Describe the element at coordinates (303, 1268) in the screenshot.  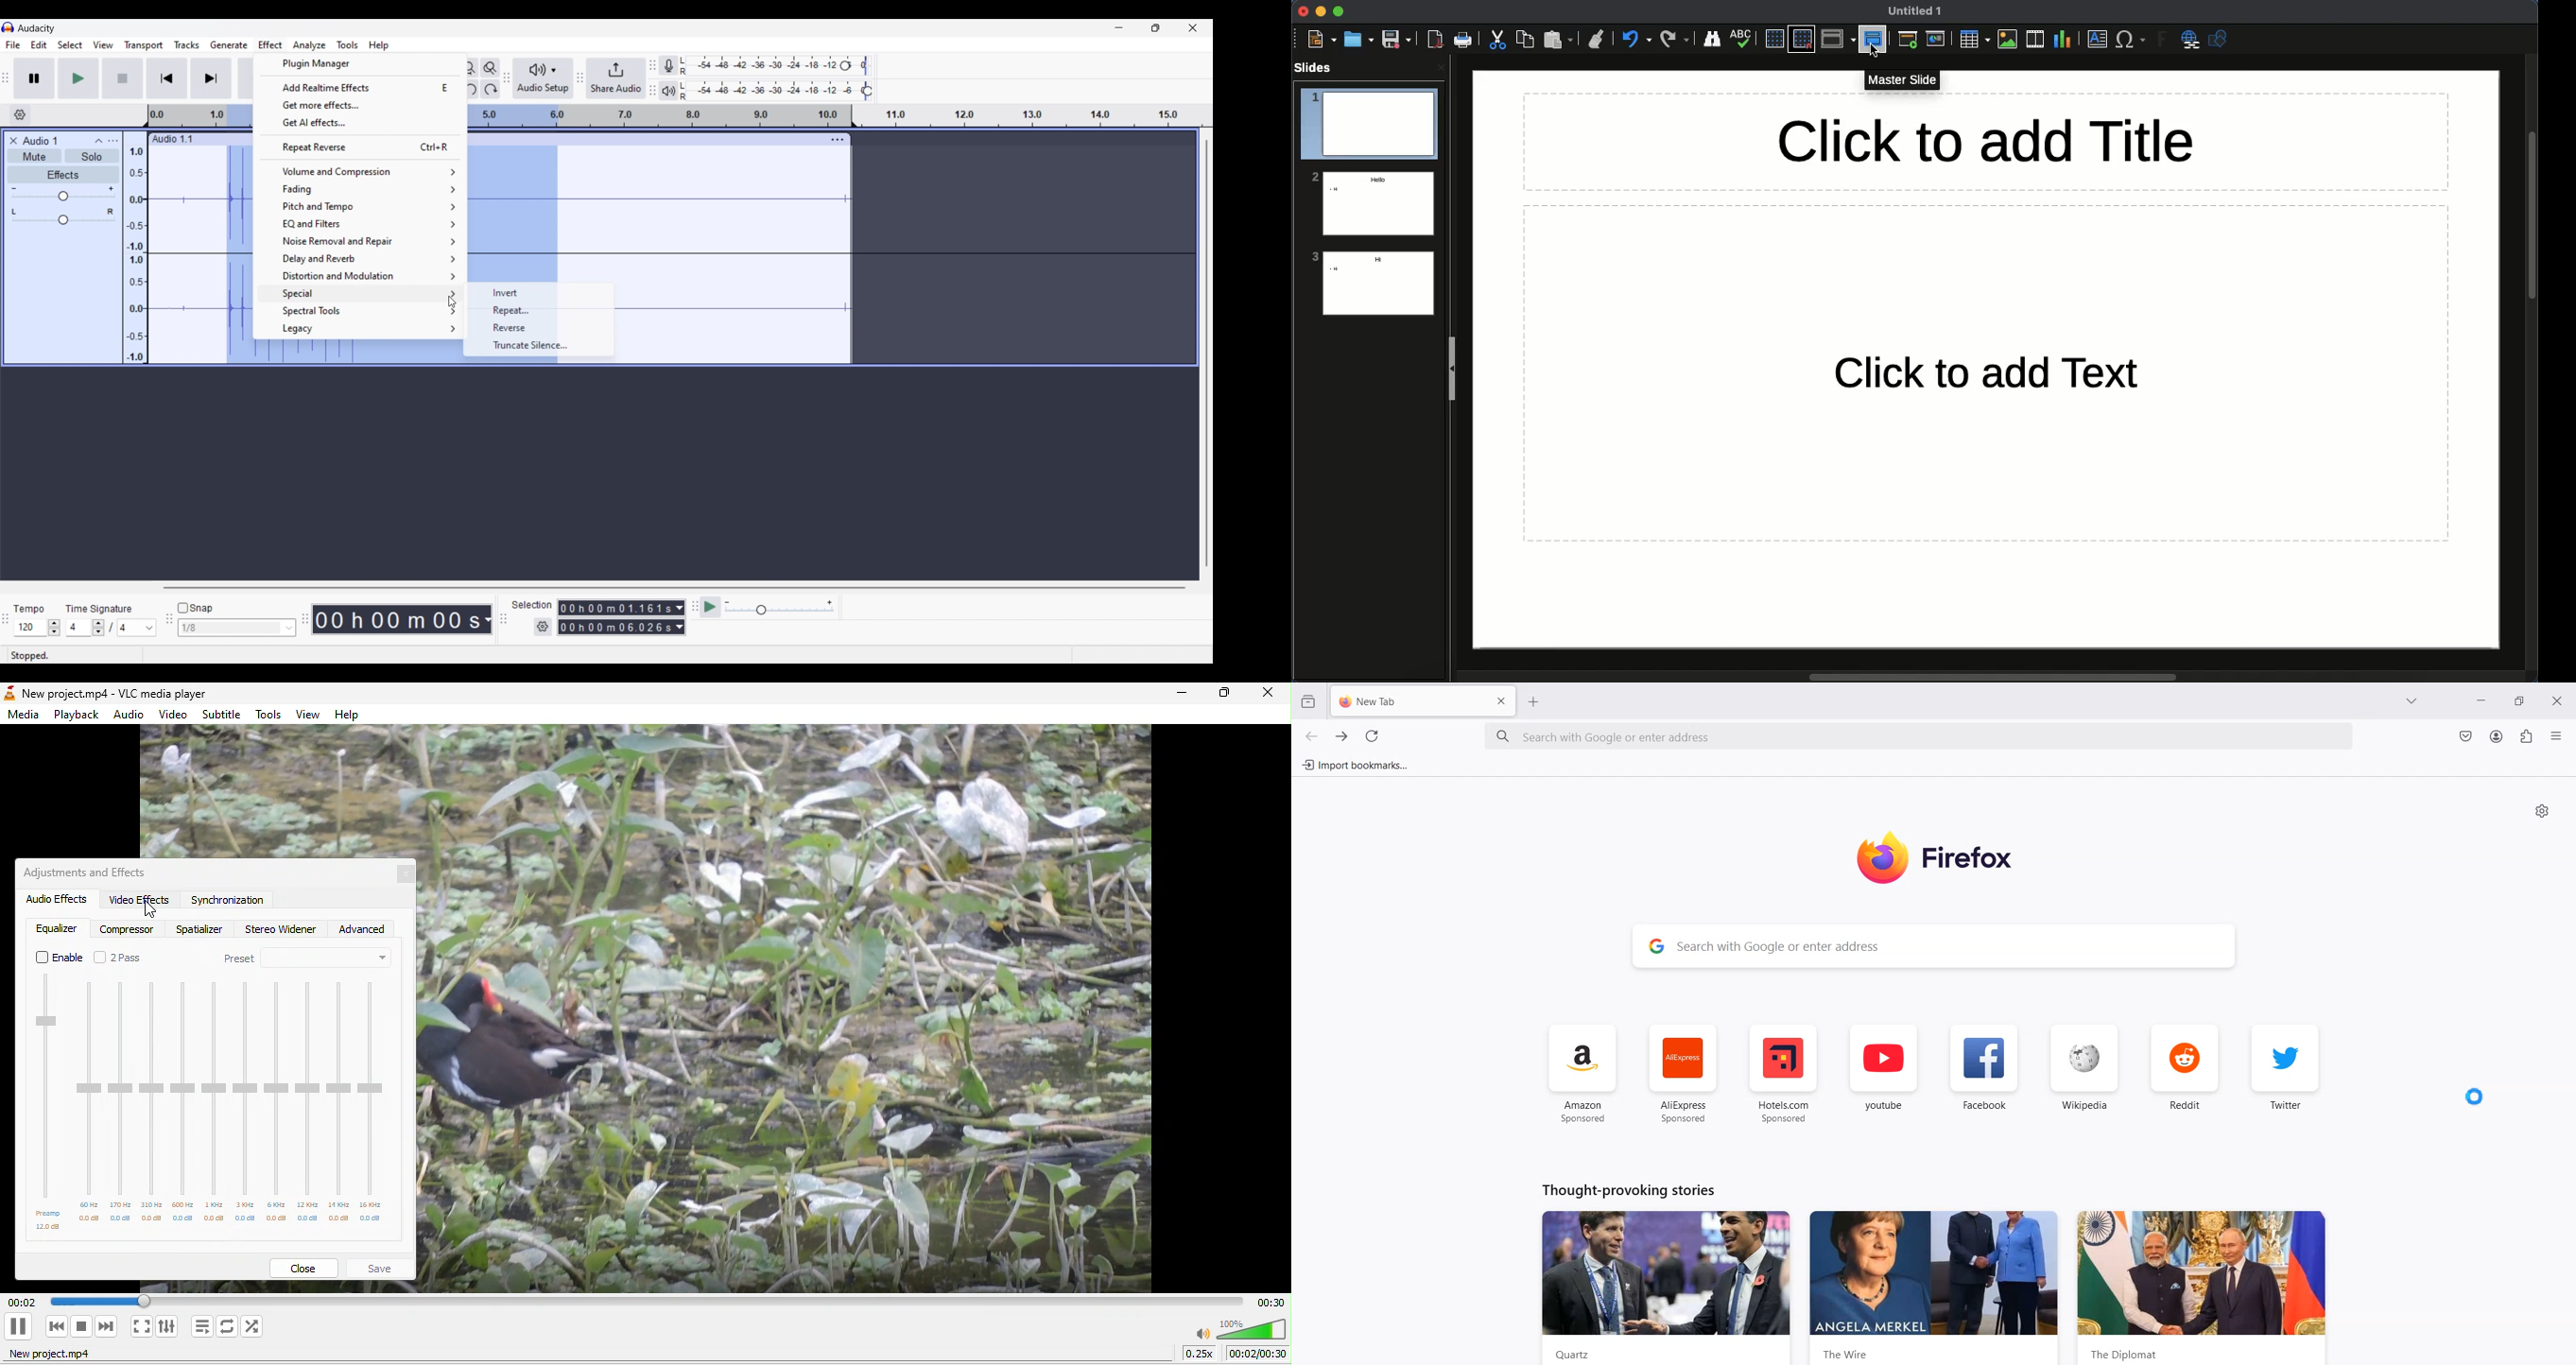
I see `close` at that location.